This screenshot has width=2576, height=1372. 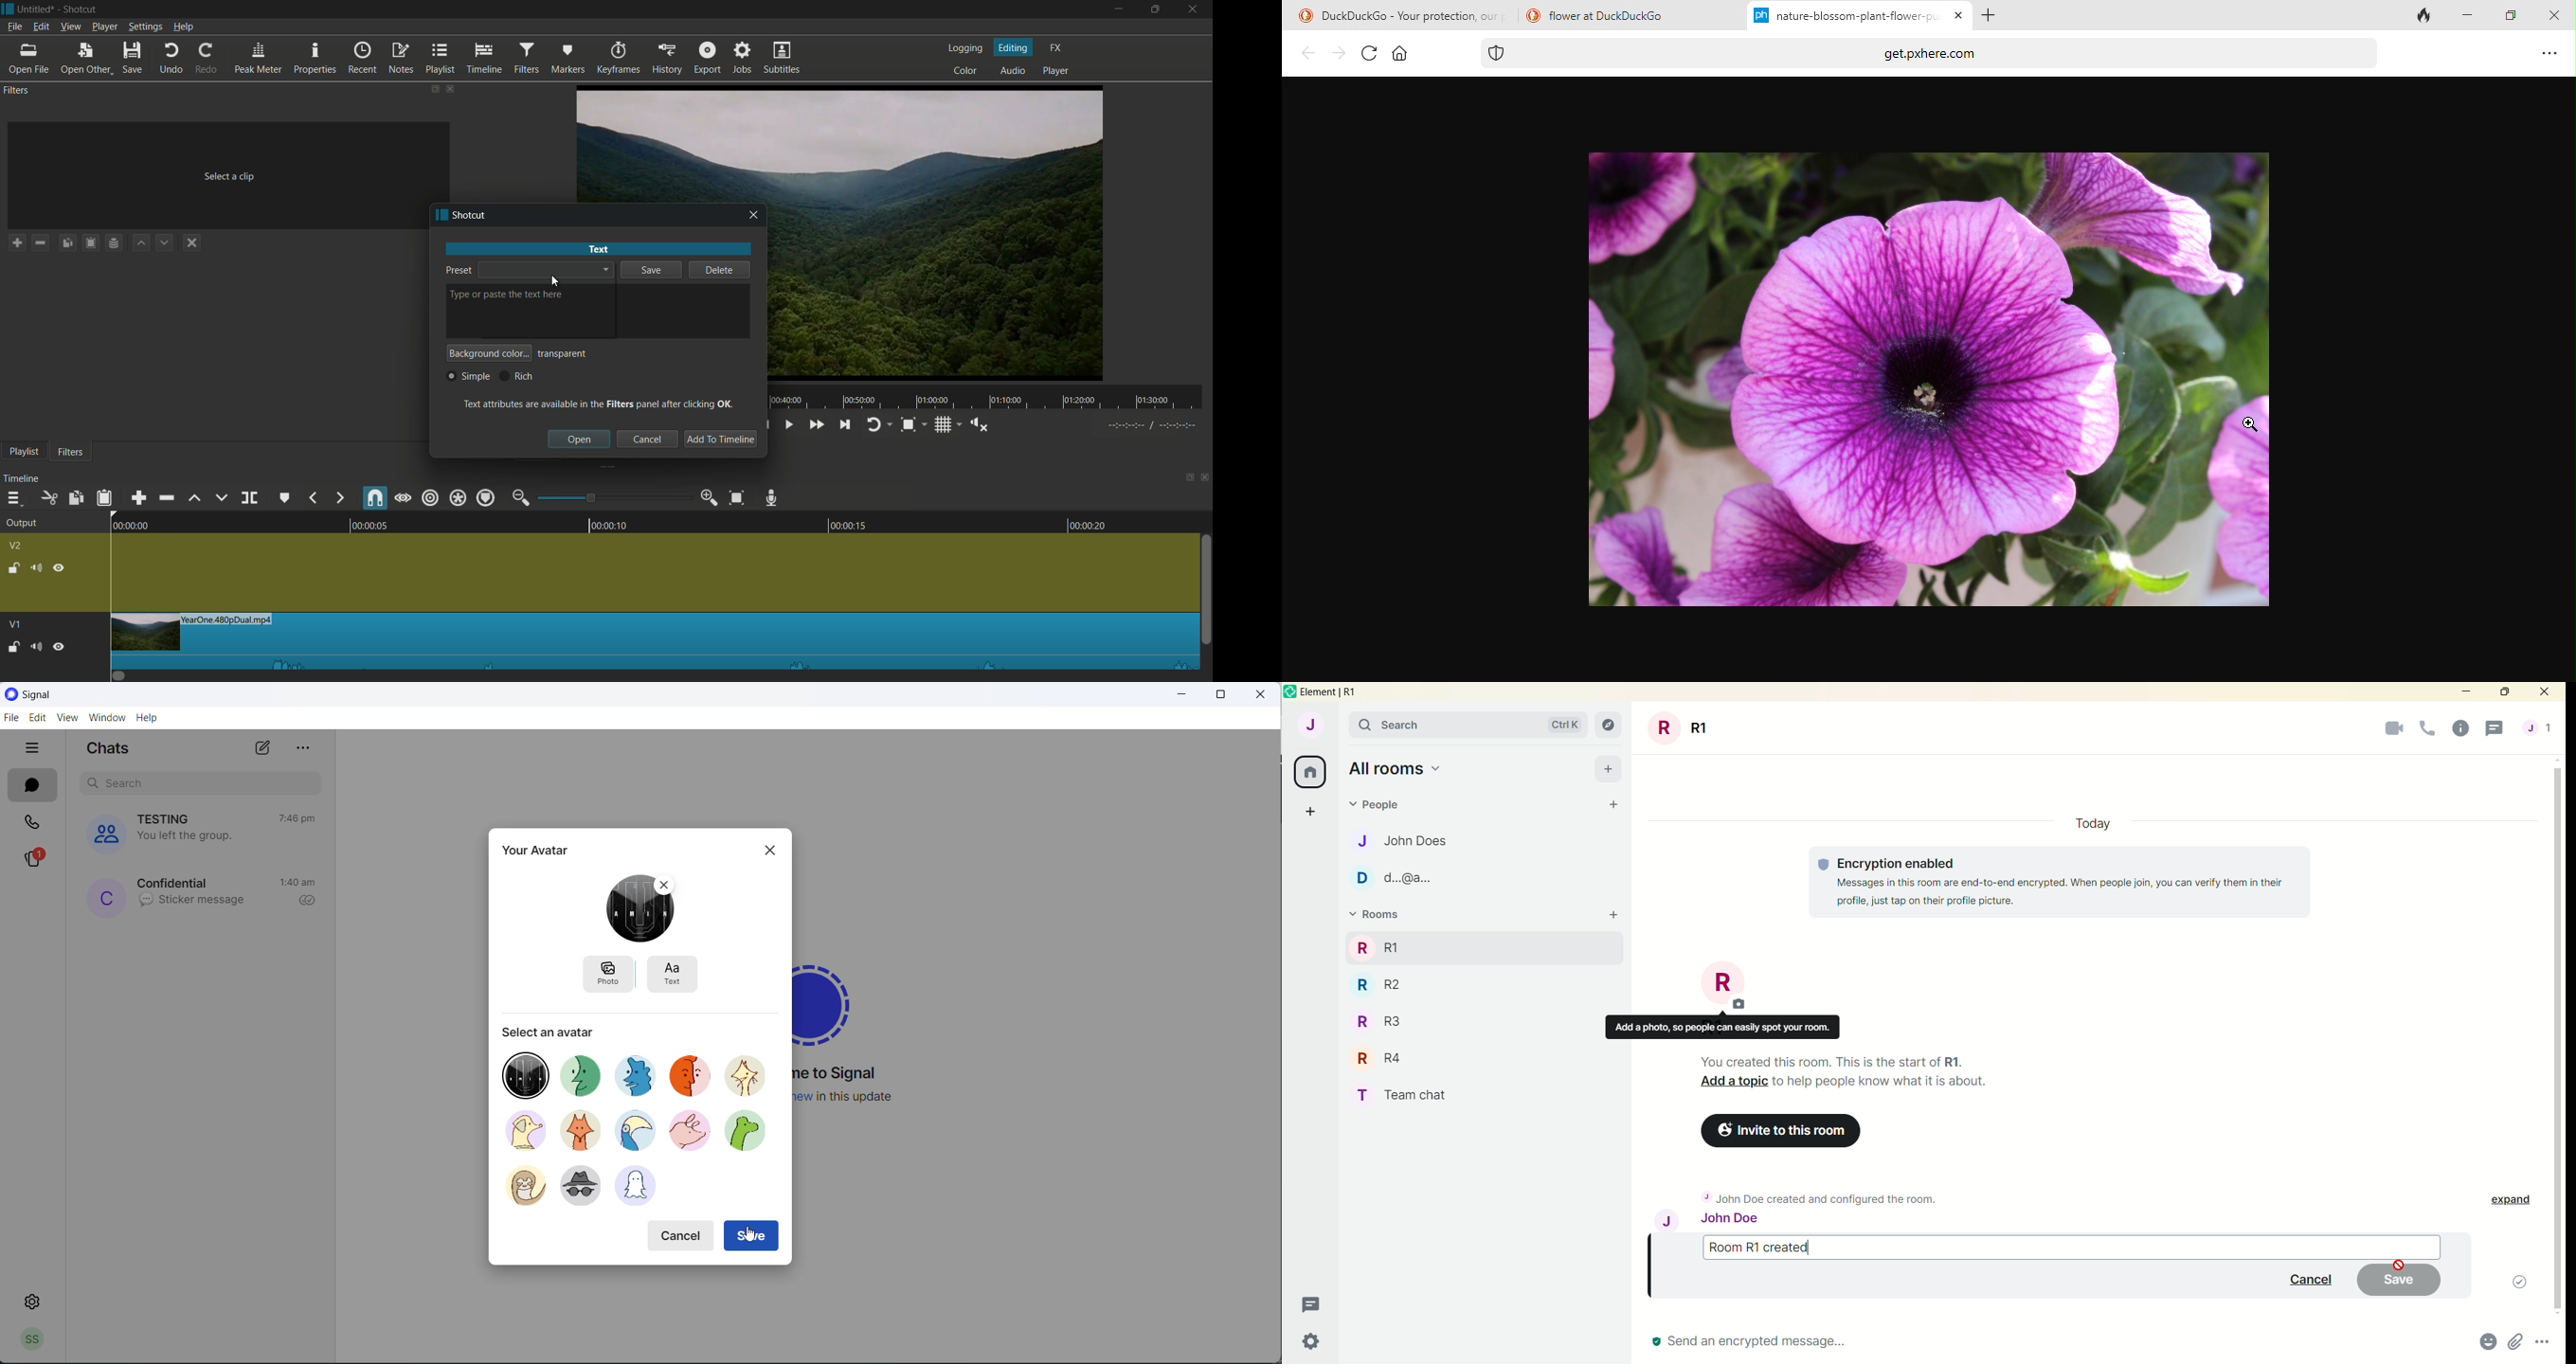 What do you see at coordinates (73, 452) in the screenshot?
I see `filters` at bounding box center [73, 452].